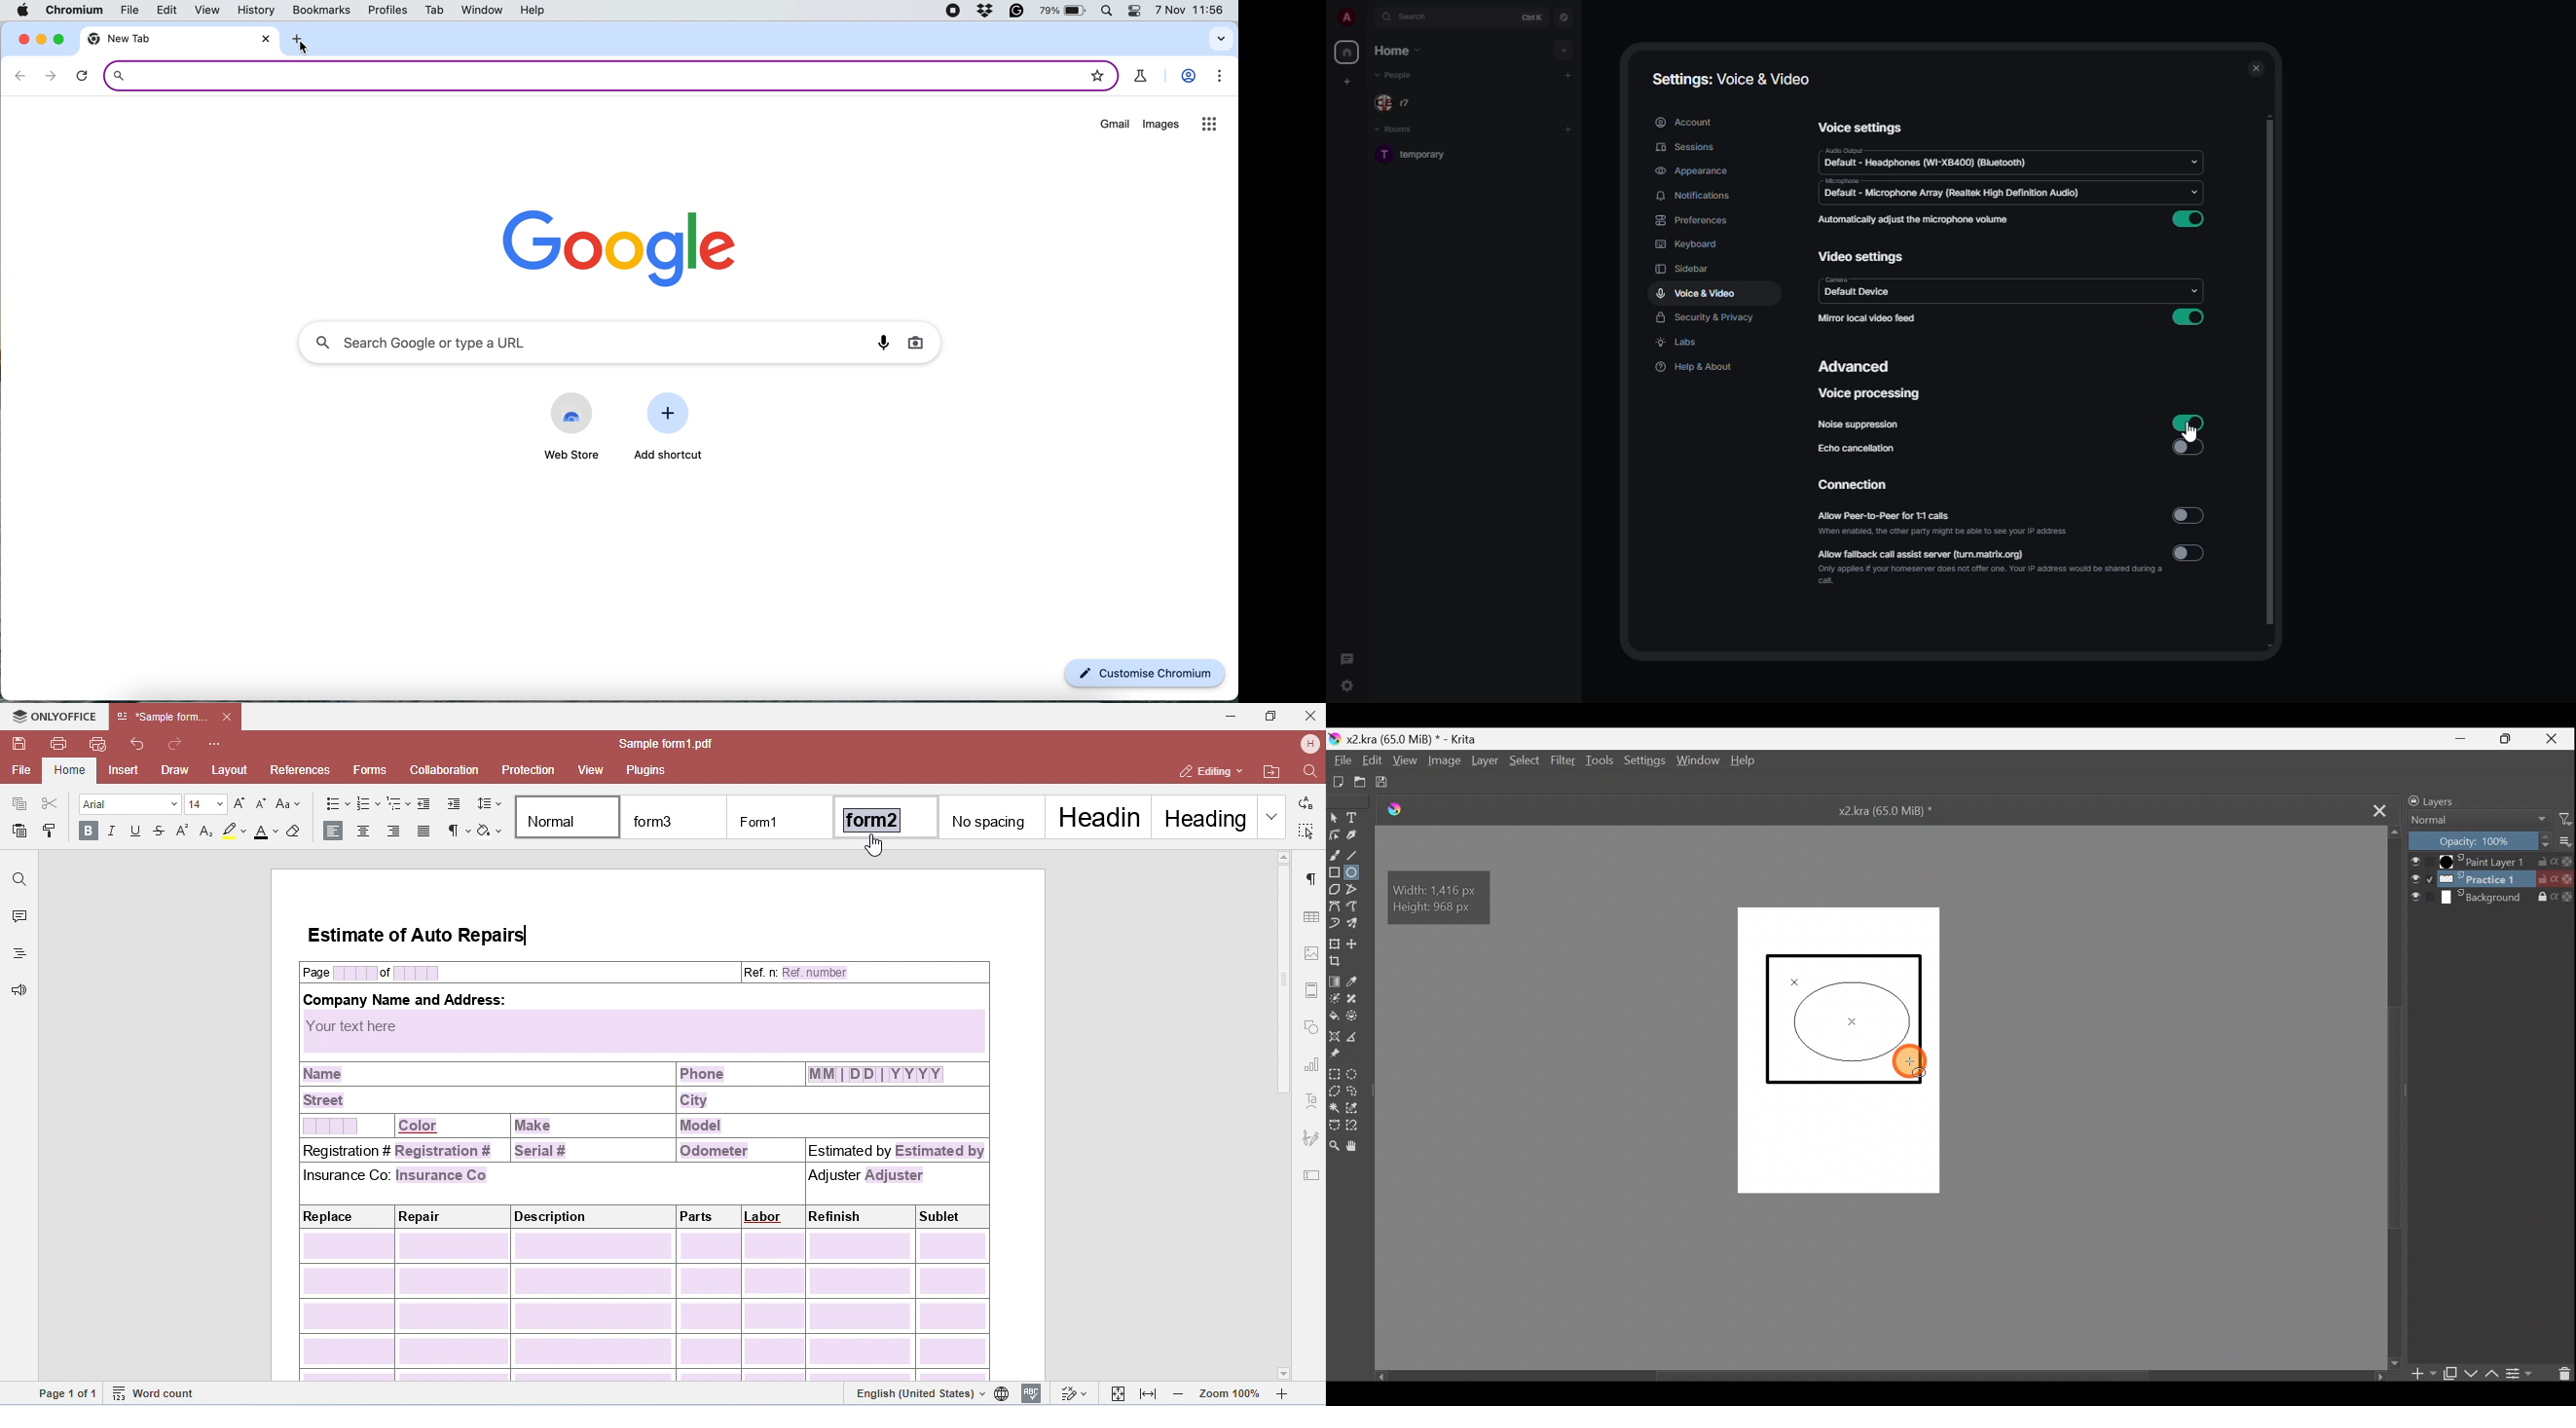 This screenshot has width=2576, height=1428. I want to click on disabled, so click(2188, 553).